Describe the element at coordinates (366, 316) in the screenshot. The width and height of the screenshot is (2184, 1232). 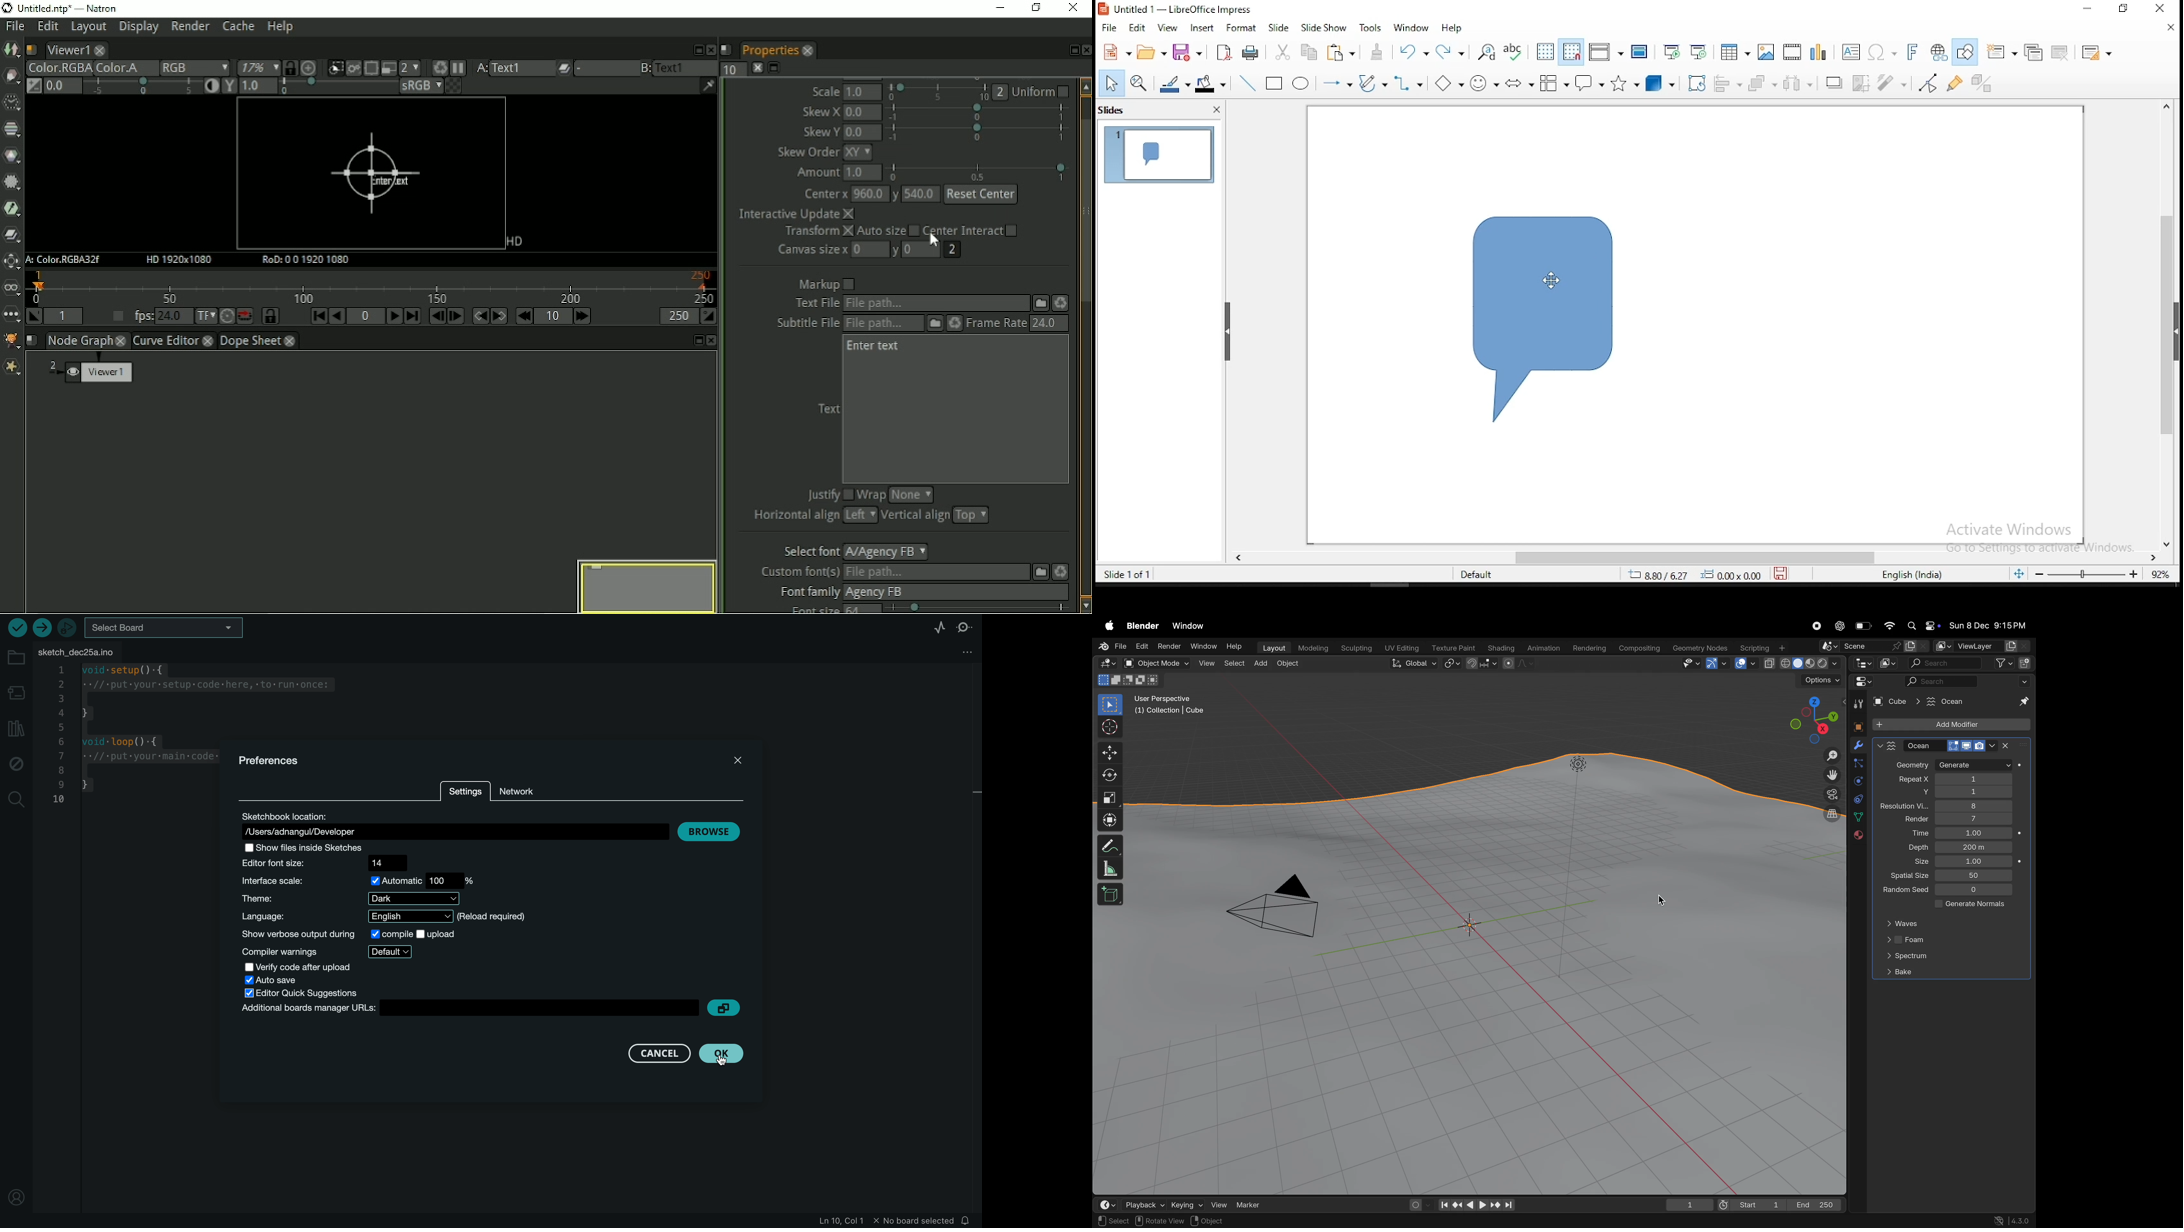
I see `Current frame` at that location.